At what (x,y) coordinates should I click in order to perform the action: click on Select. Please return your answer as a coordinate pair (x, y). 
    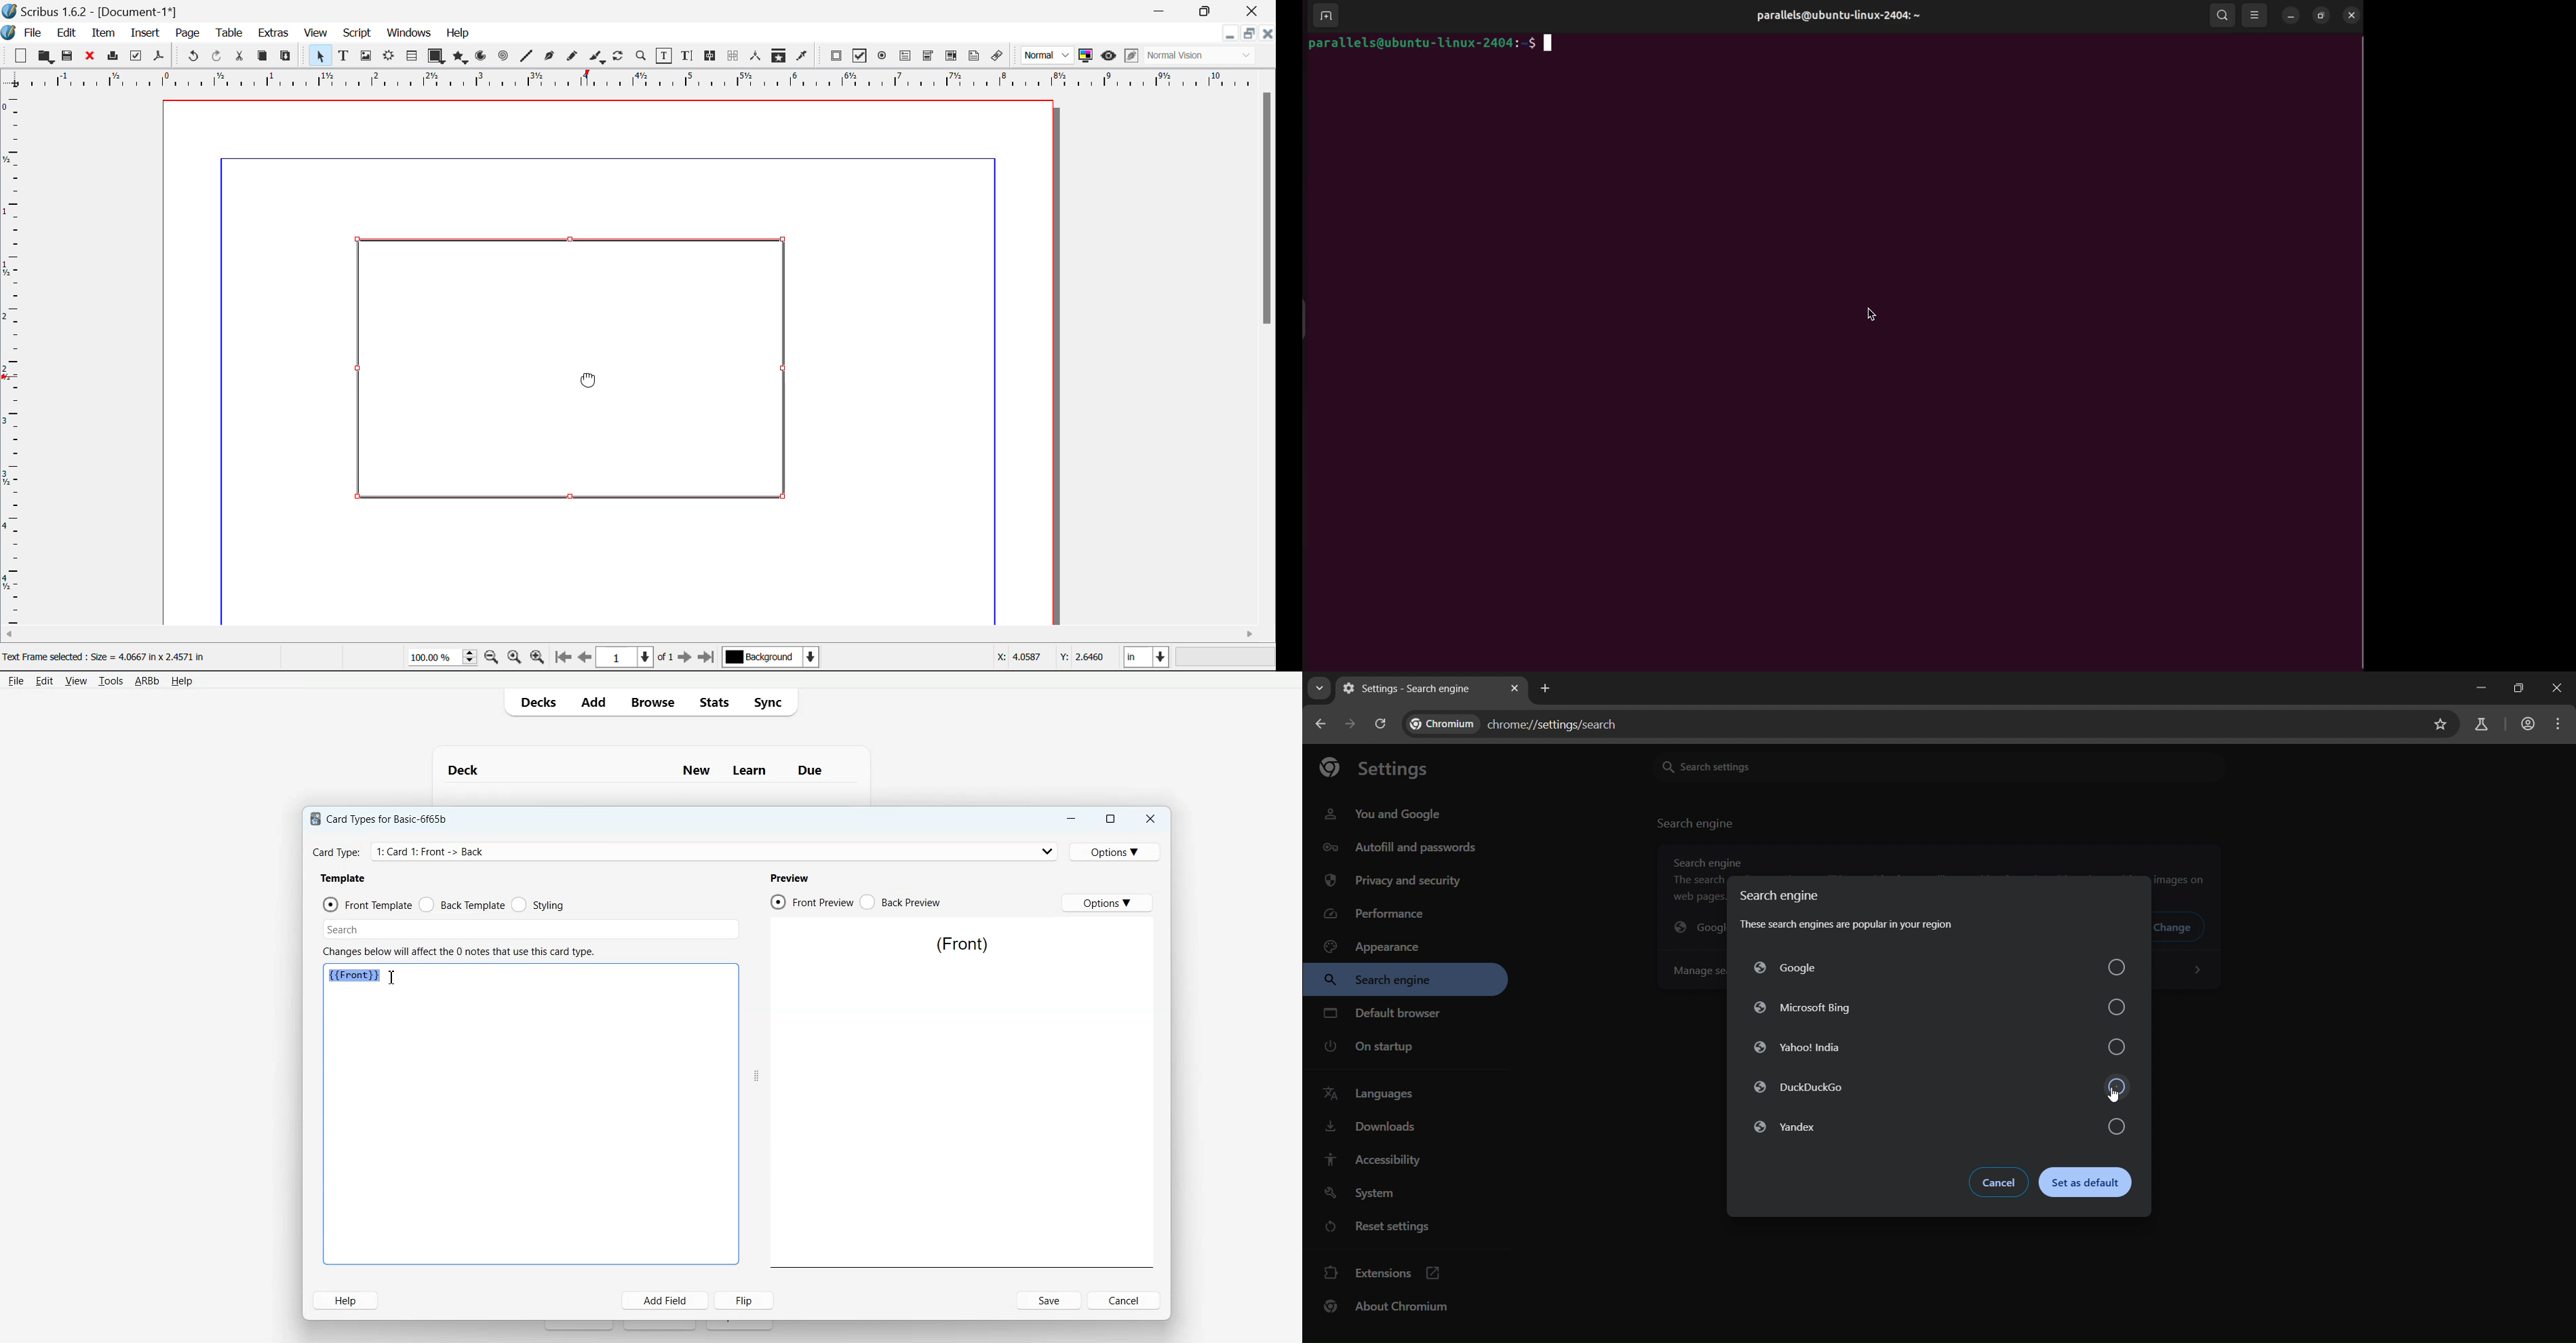
    Looking at the image, I should click on (318, 55).